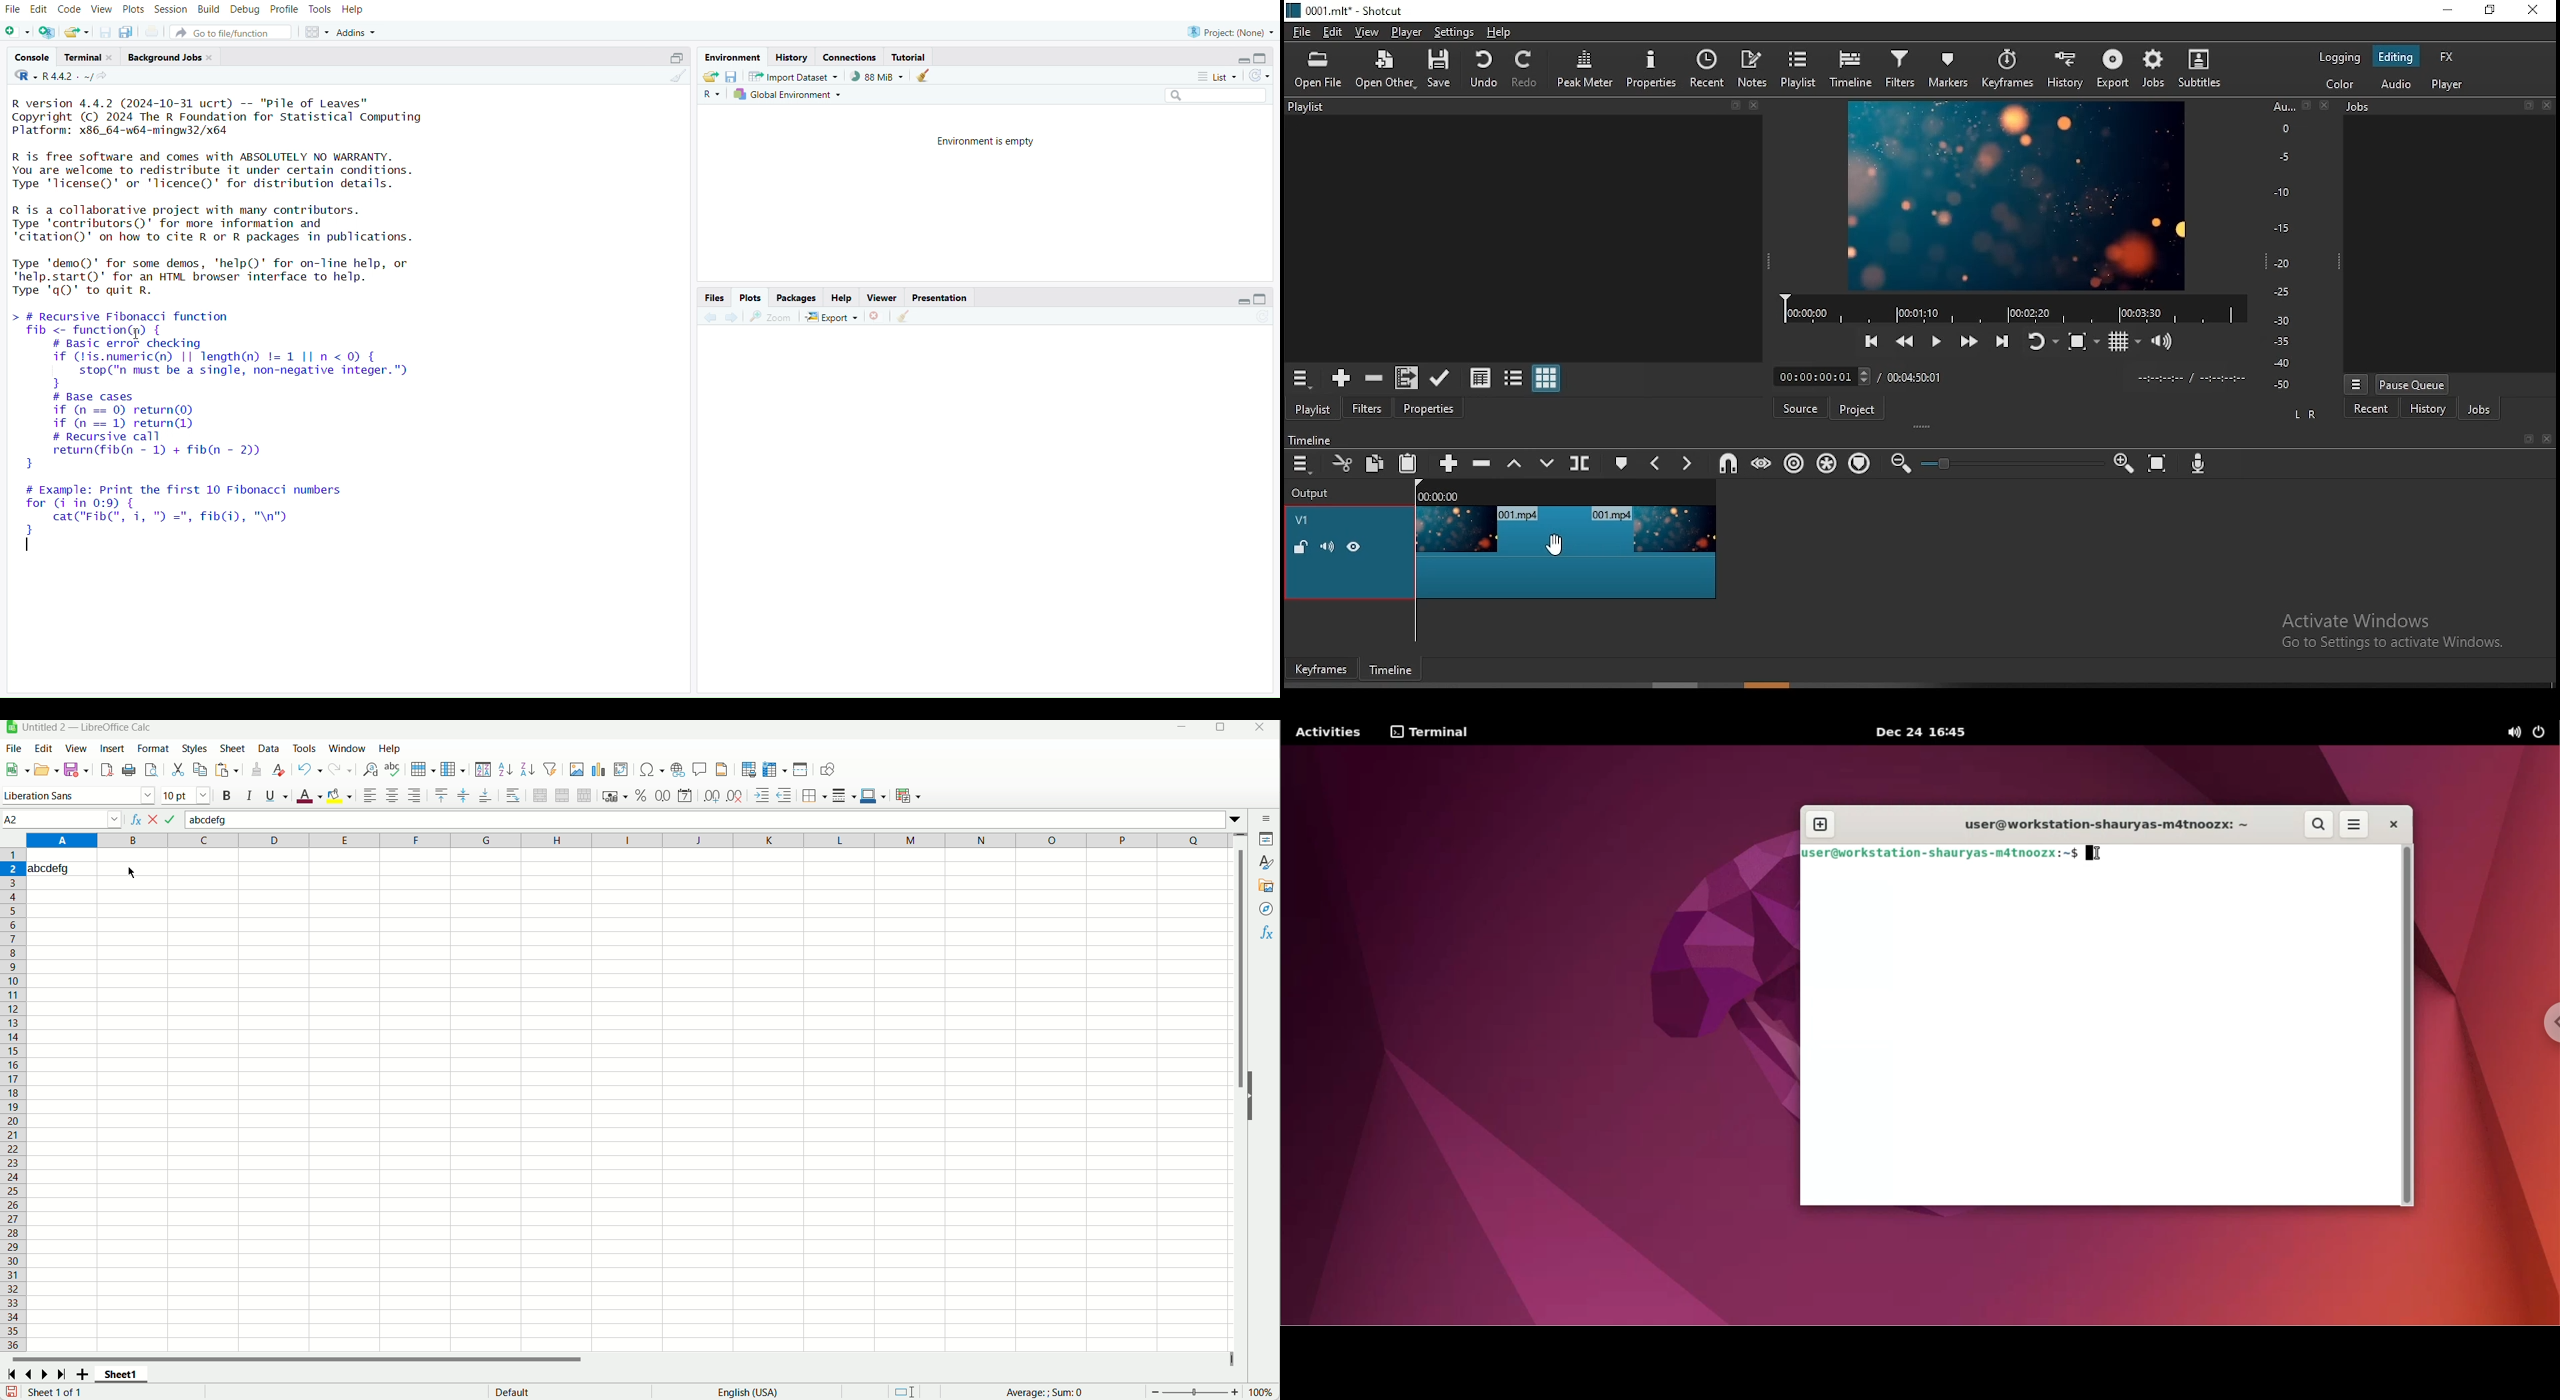  I want to click on history, so click(2060, 68).